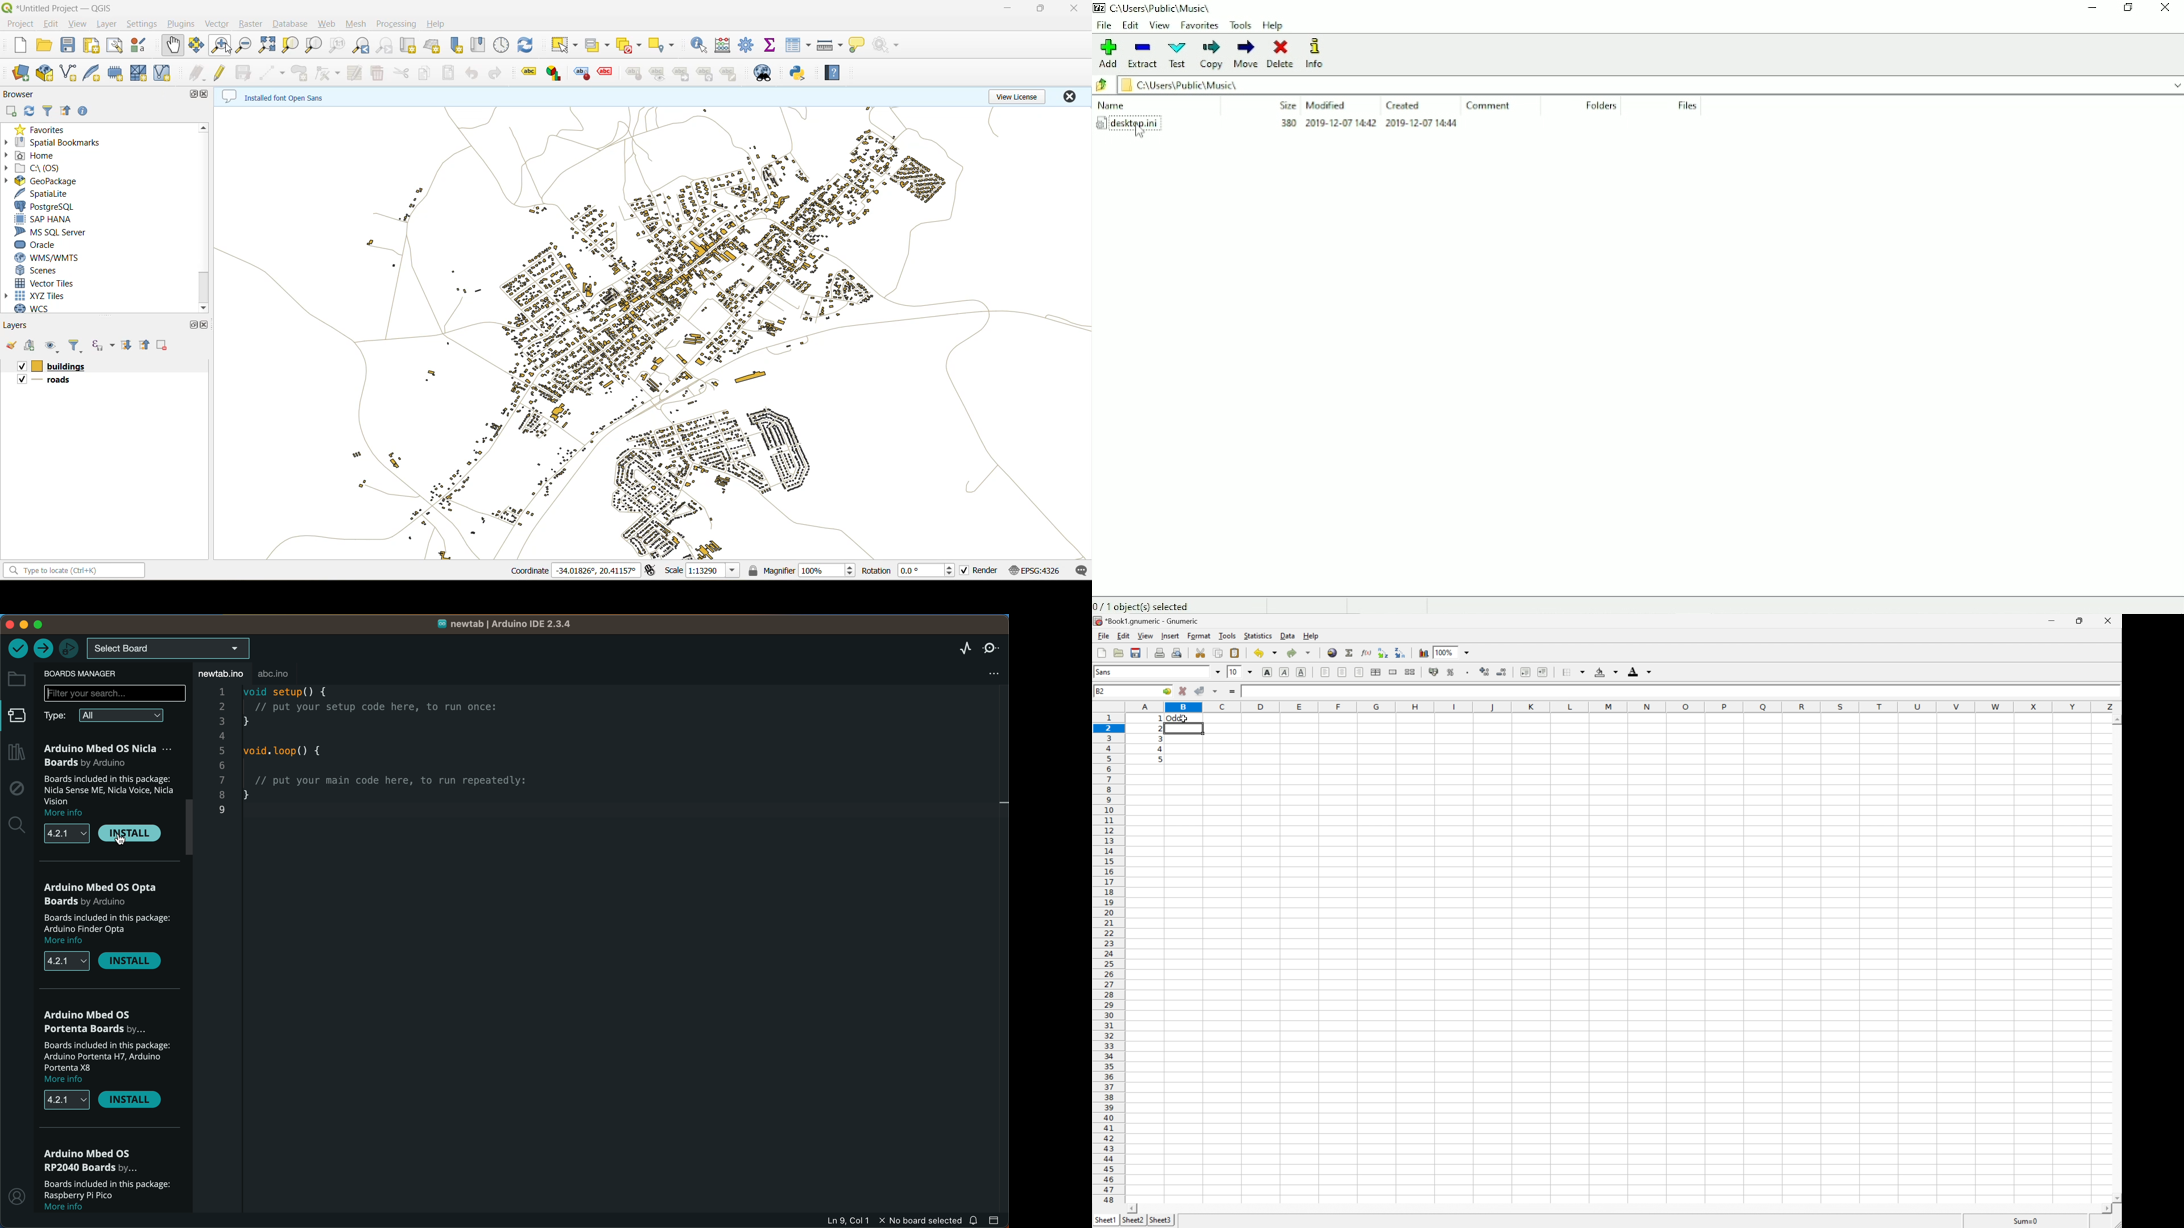  I want to click on Modified, so click(1327, 105).